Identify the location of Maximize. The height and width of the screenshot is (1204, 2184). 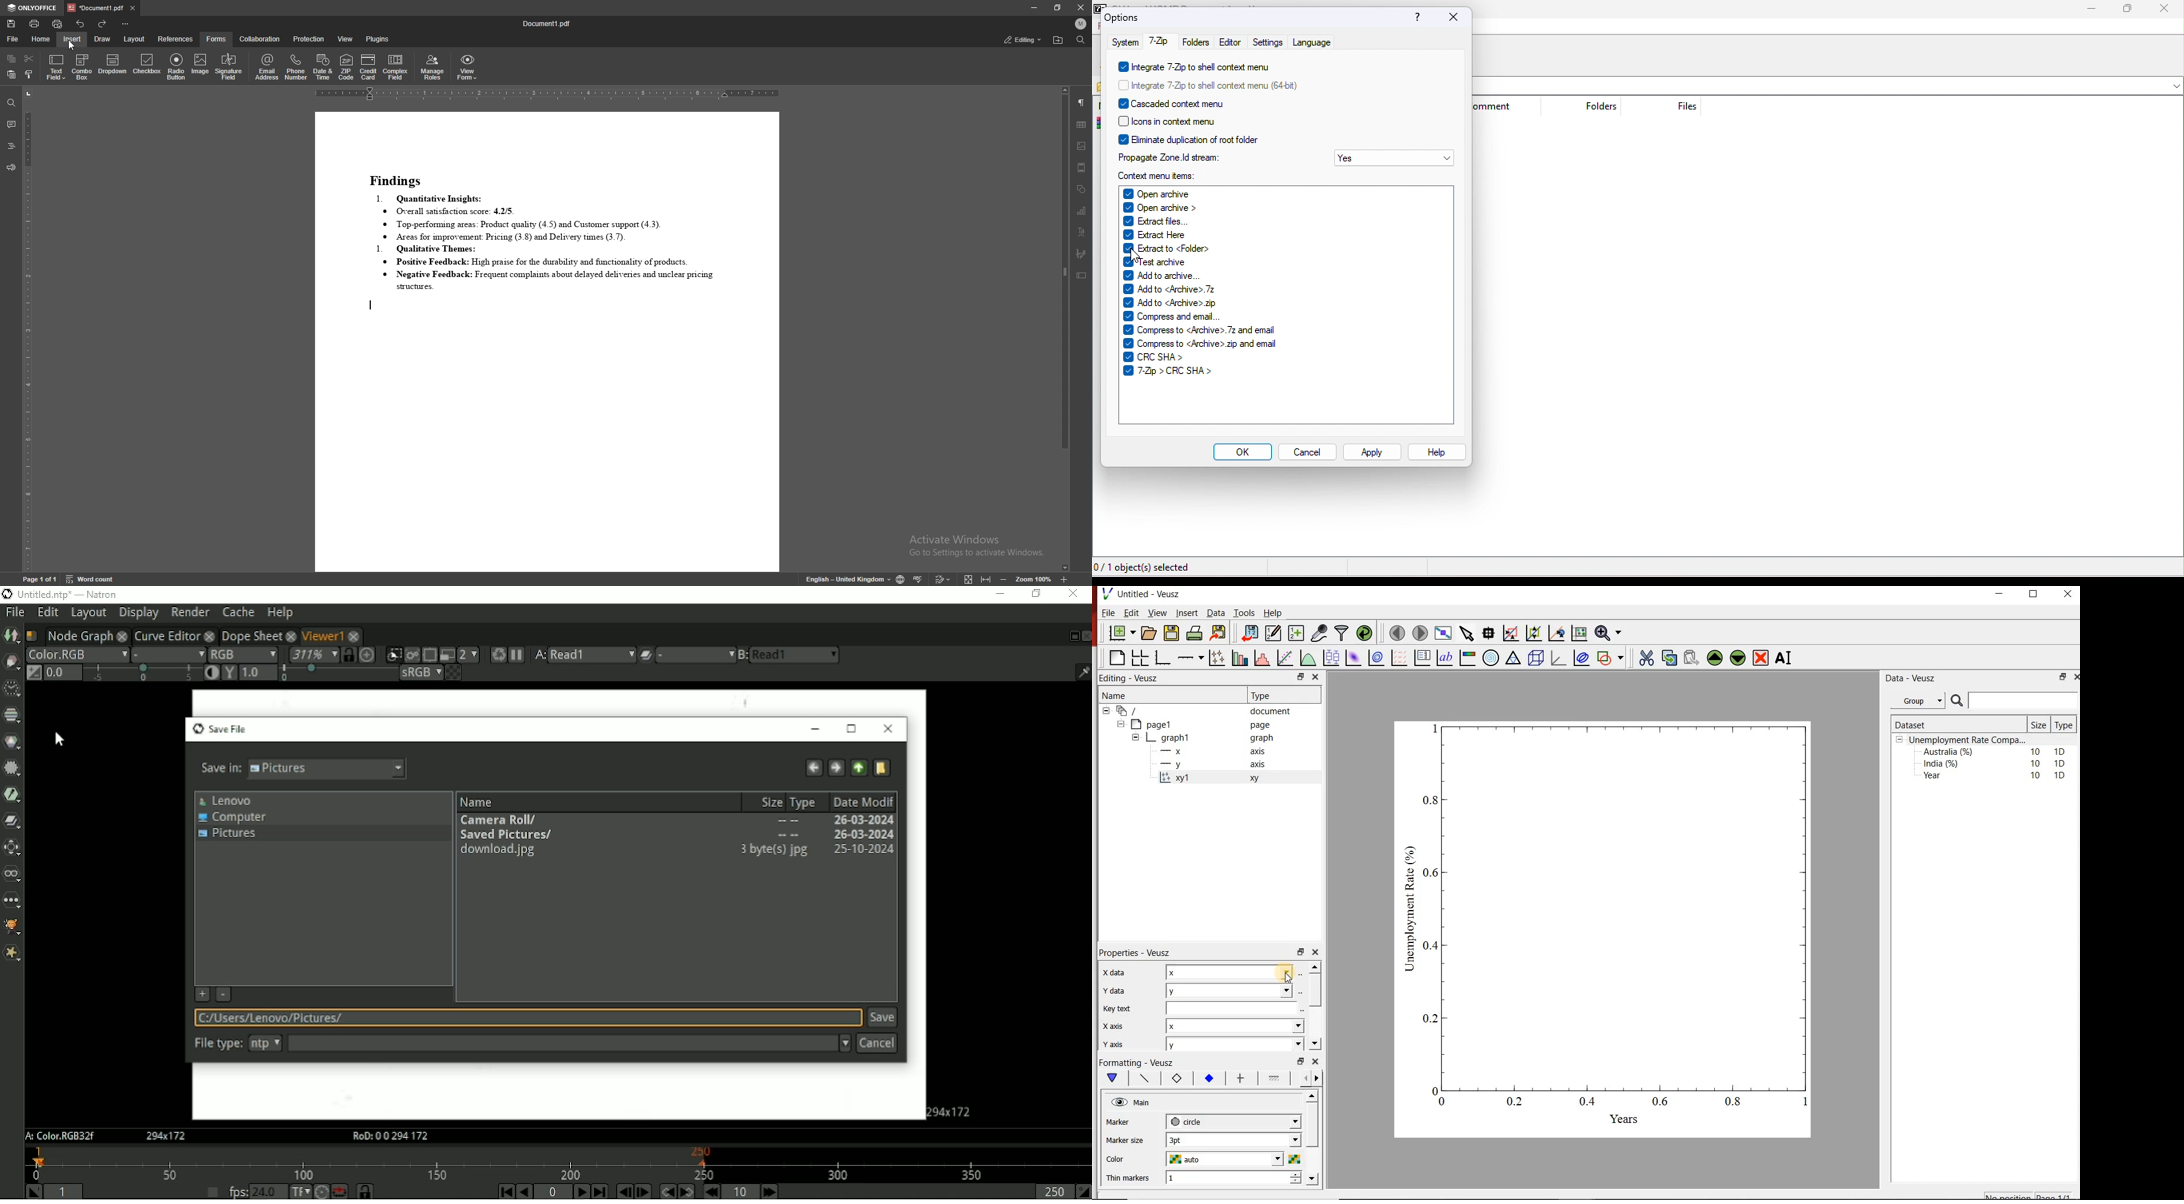
(852, 730).